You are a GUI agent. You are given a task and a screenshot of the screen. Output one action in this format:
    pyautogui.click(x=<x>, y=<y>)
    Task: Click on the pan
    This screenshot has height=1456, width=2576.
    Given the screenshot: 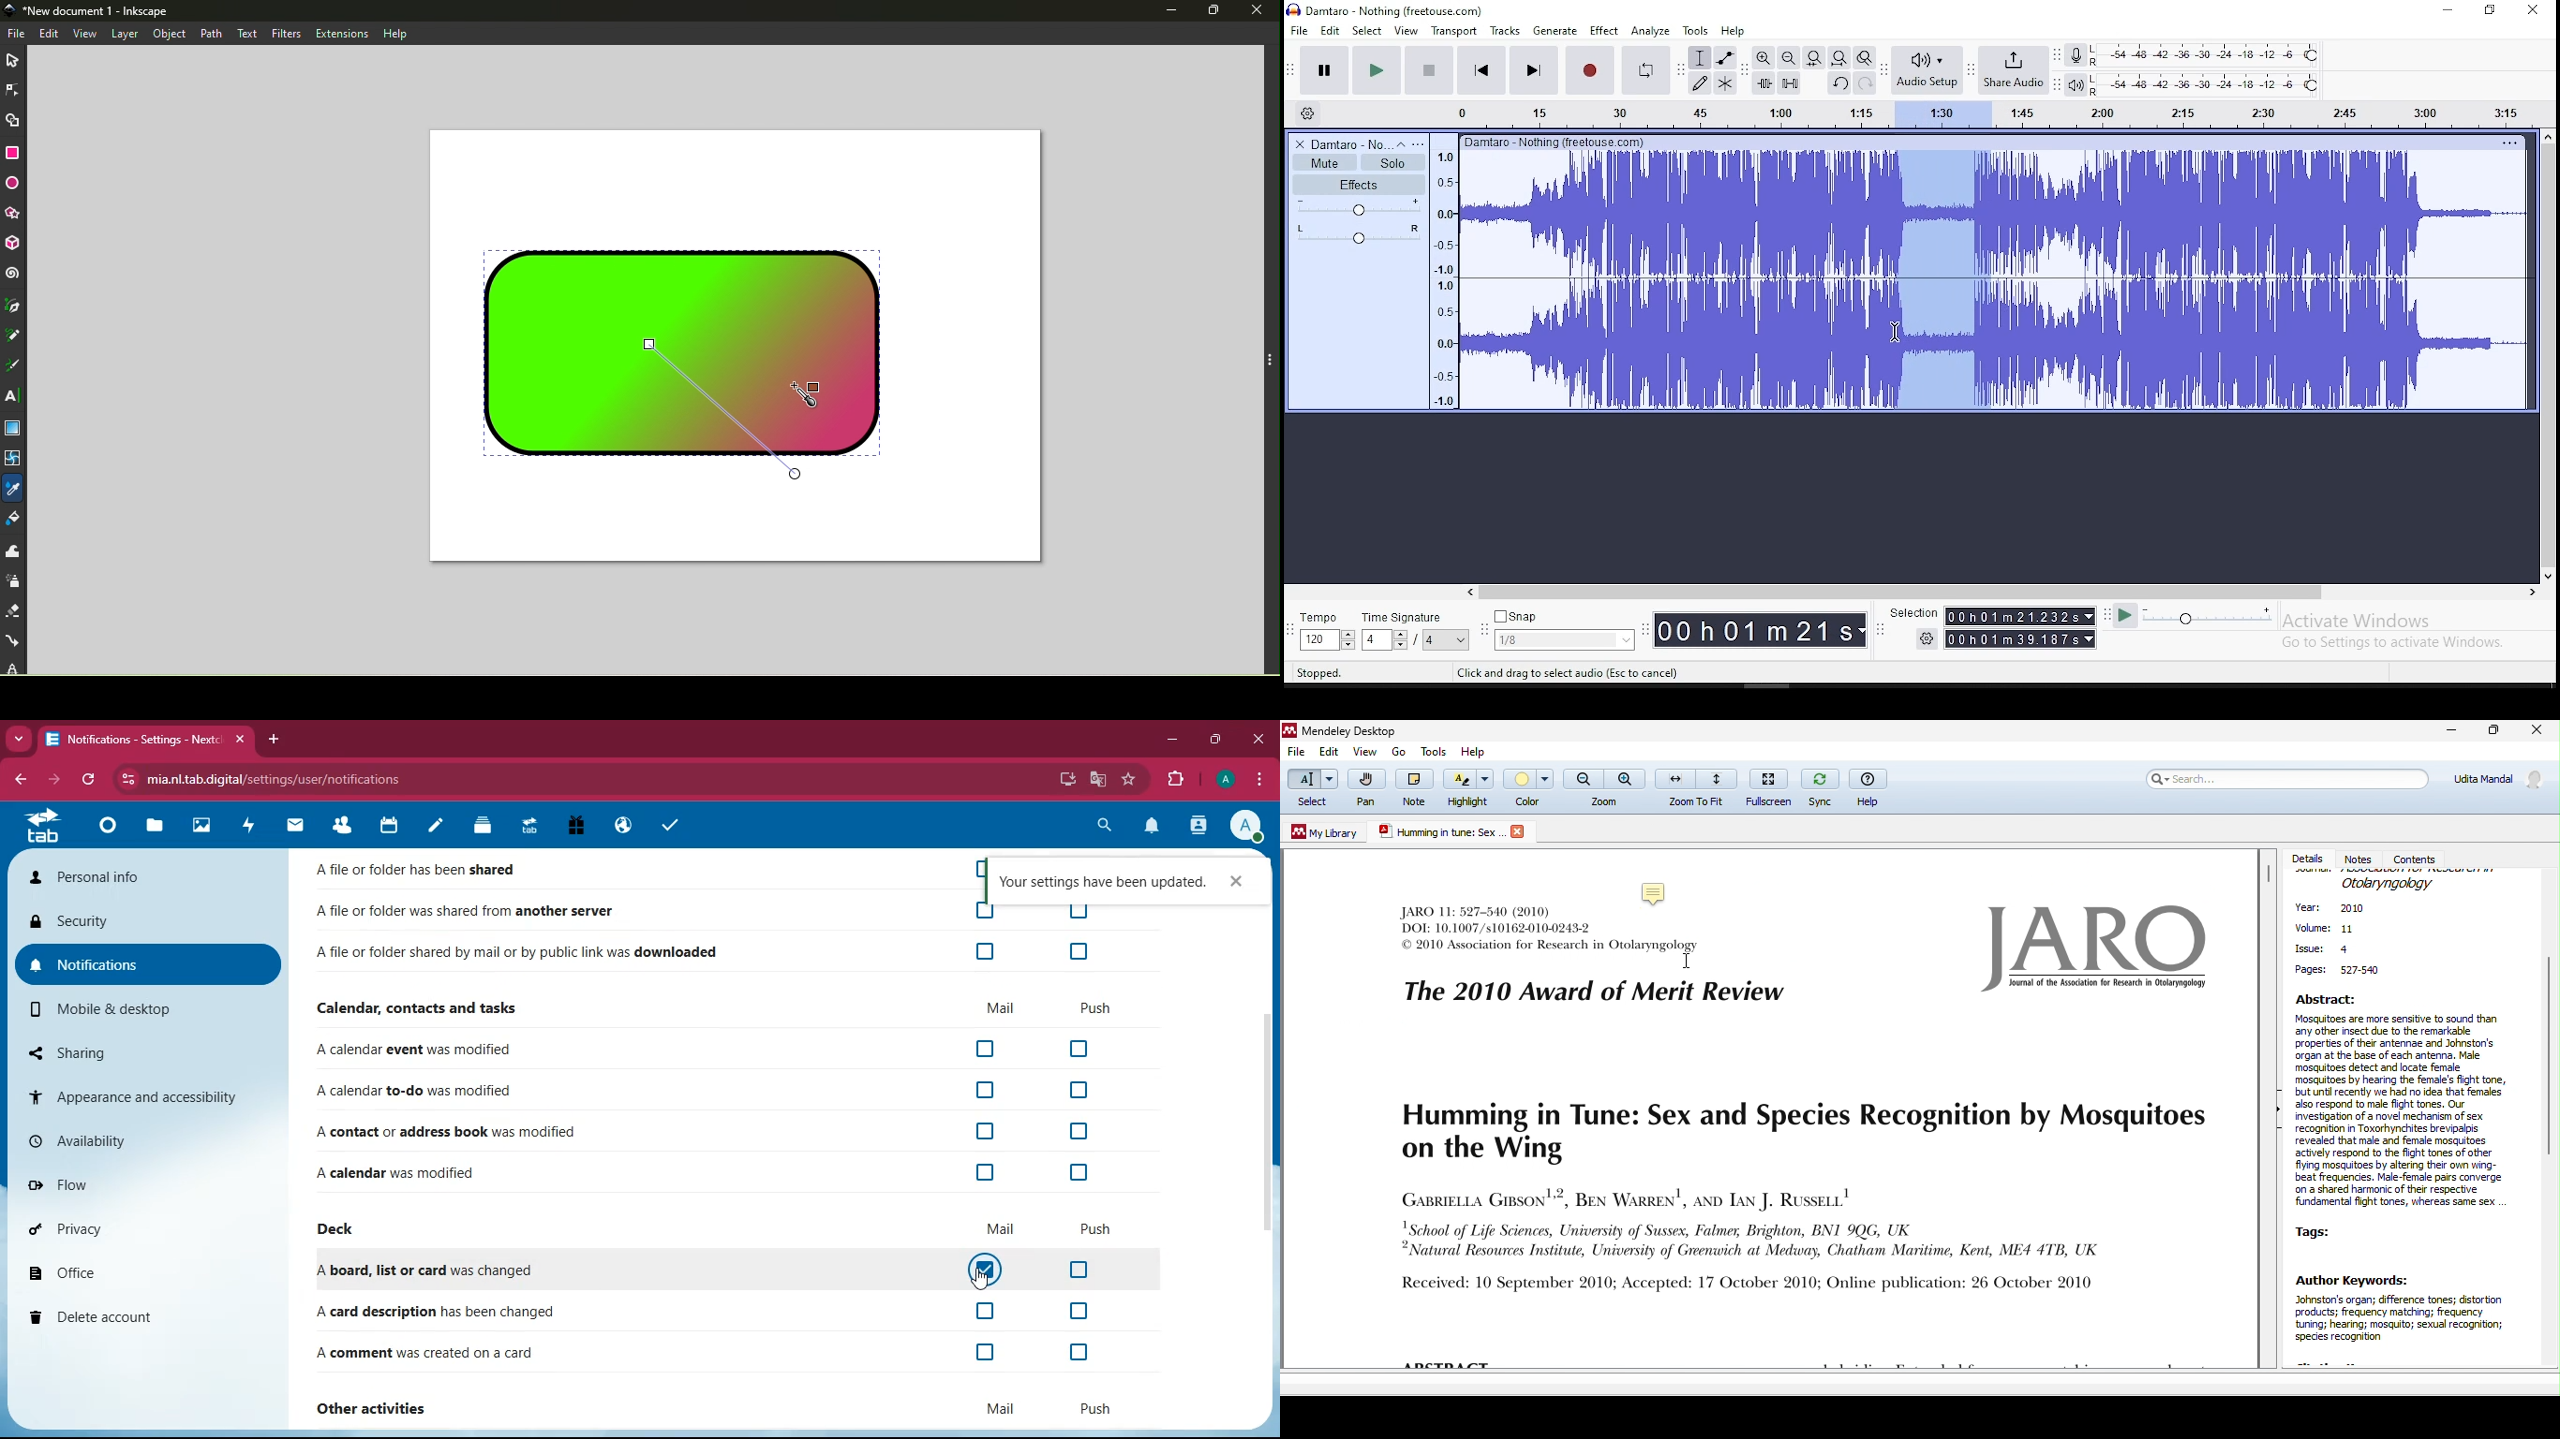 What is the action you would take?
    pyautogui.click(x=1359, y=234)
    